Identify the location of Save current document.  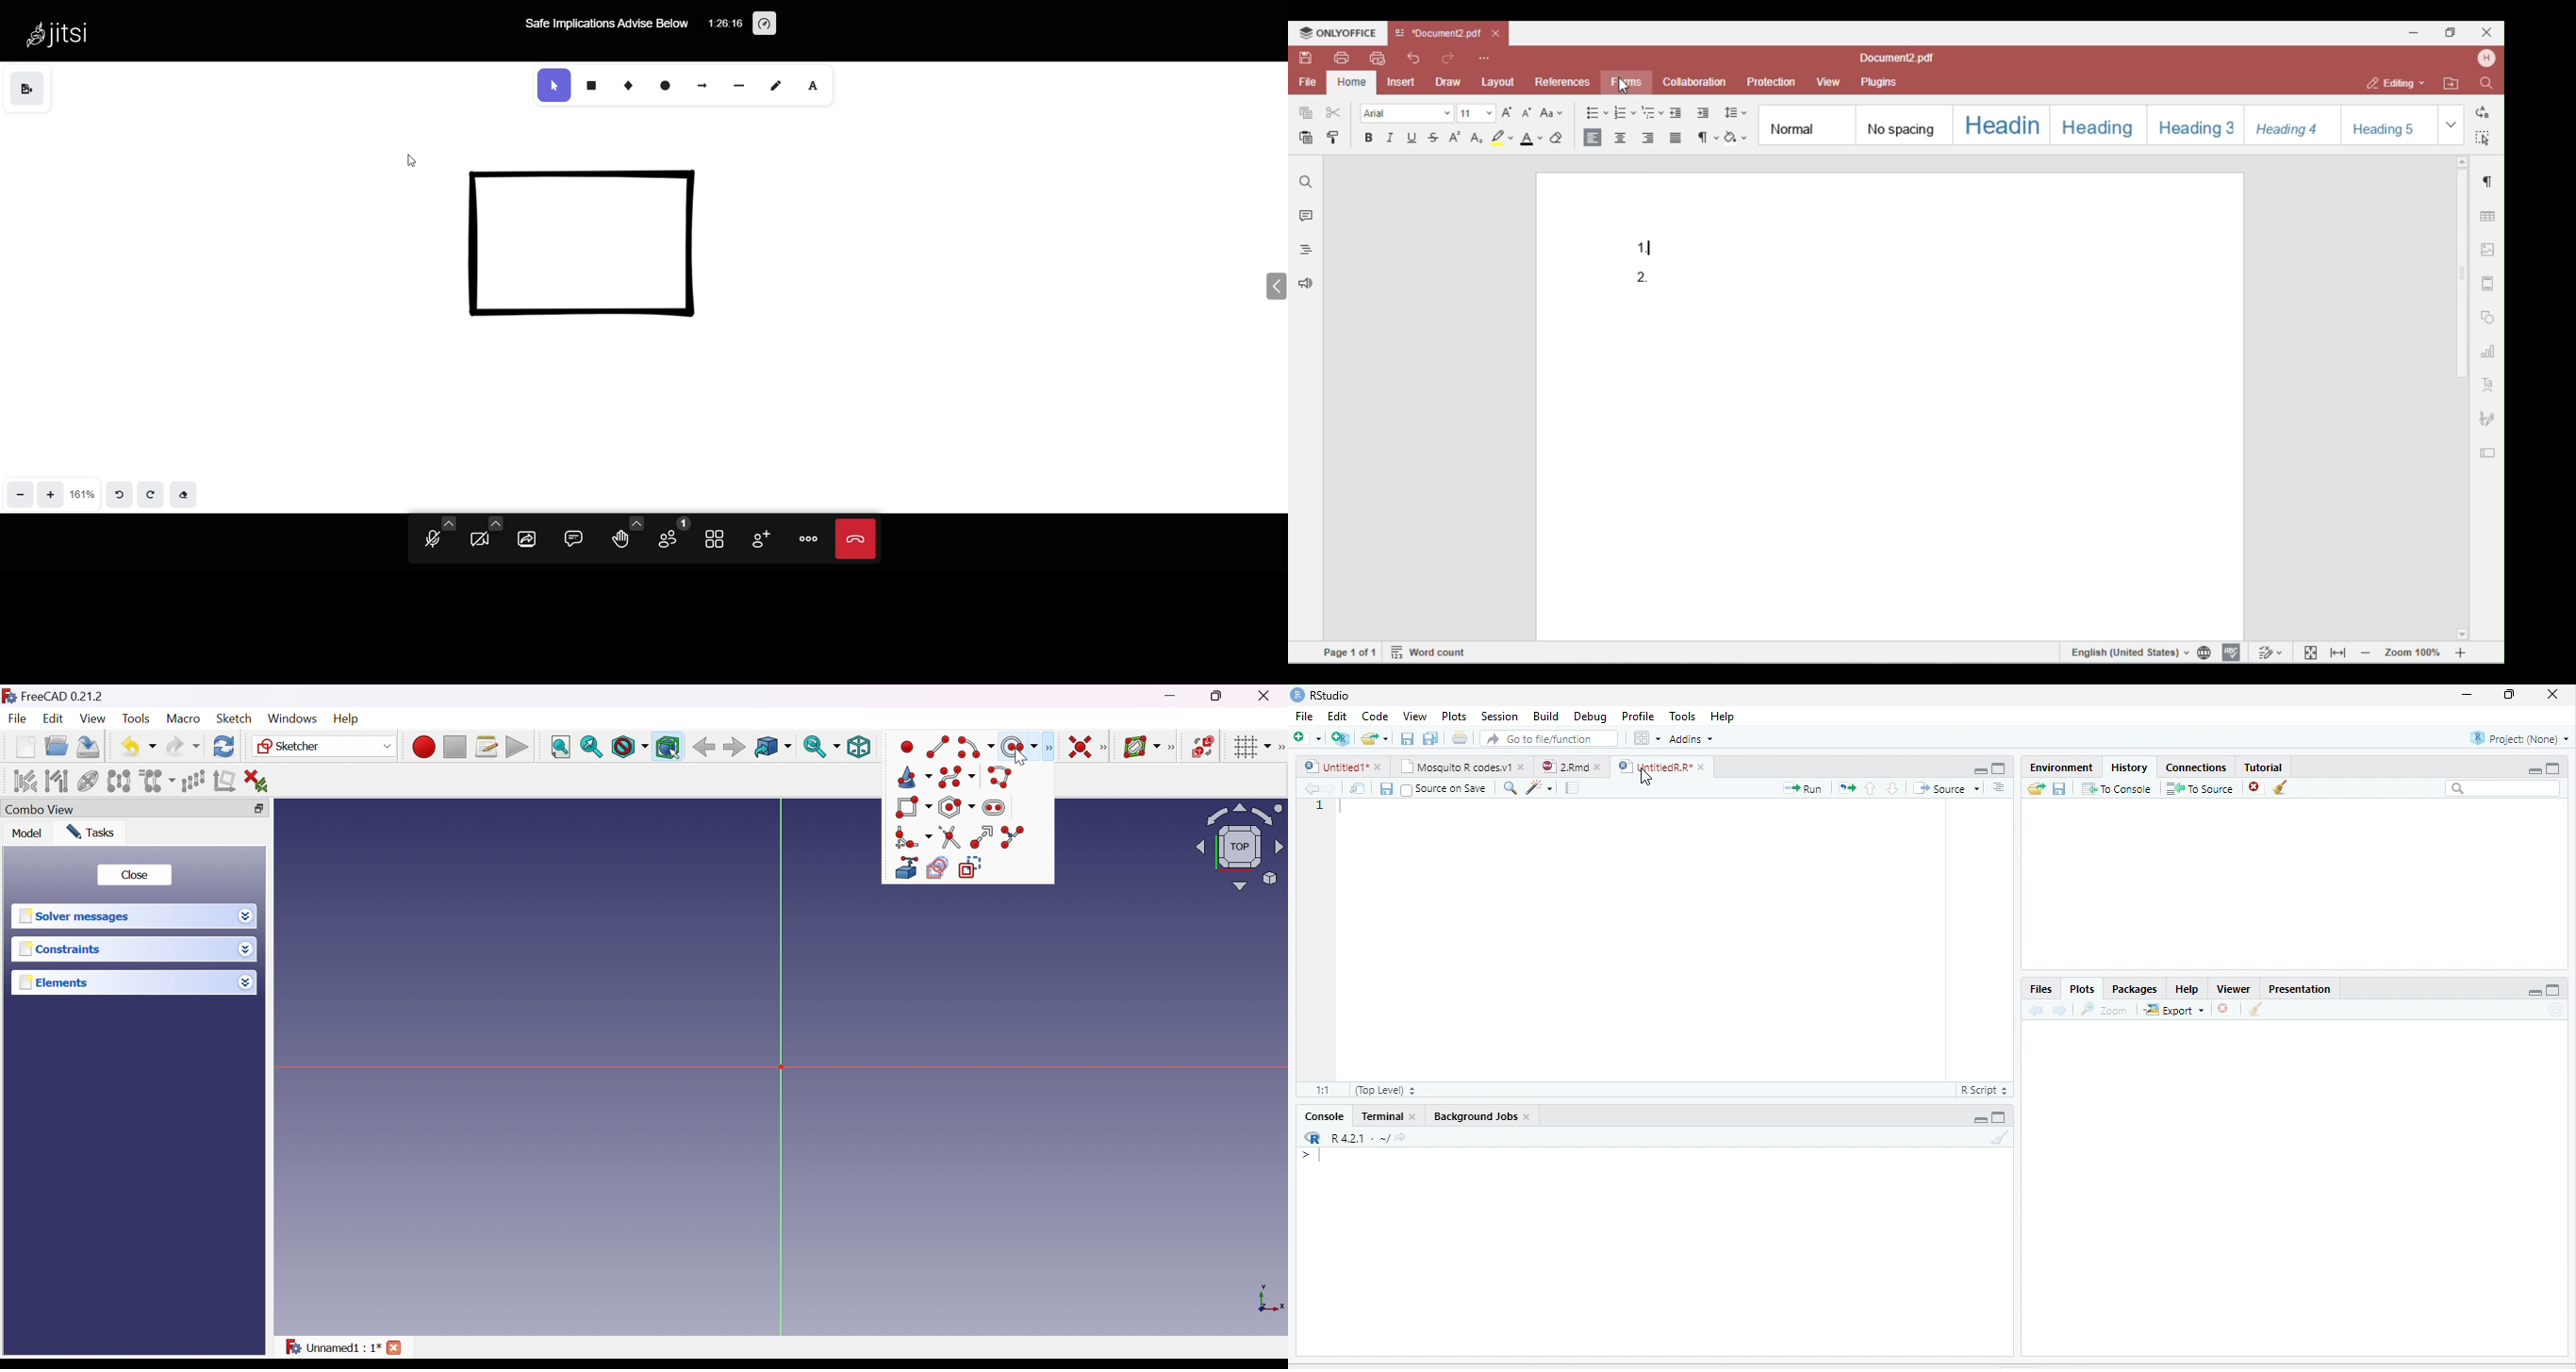
(1407, 737).